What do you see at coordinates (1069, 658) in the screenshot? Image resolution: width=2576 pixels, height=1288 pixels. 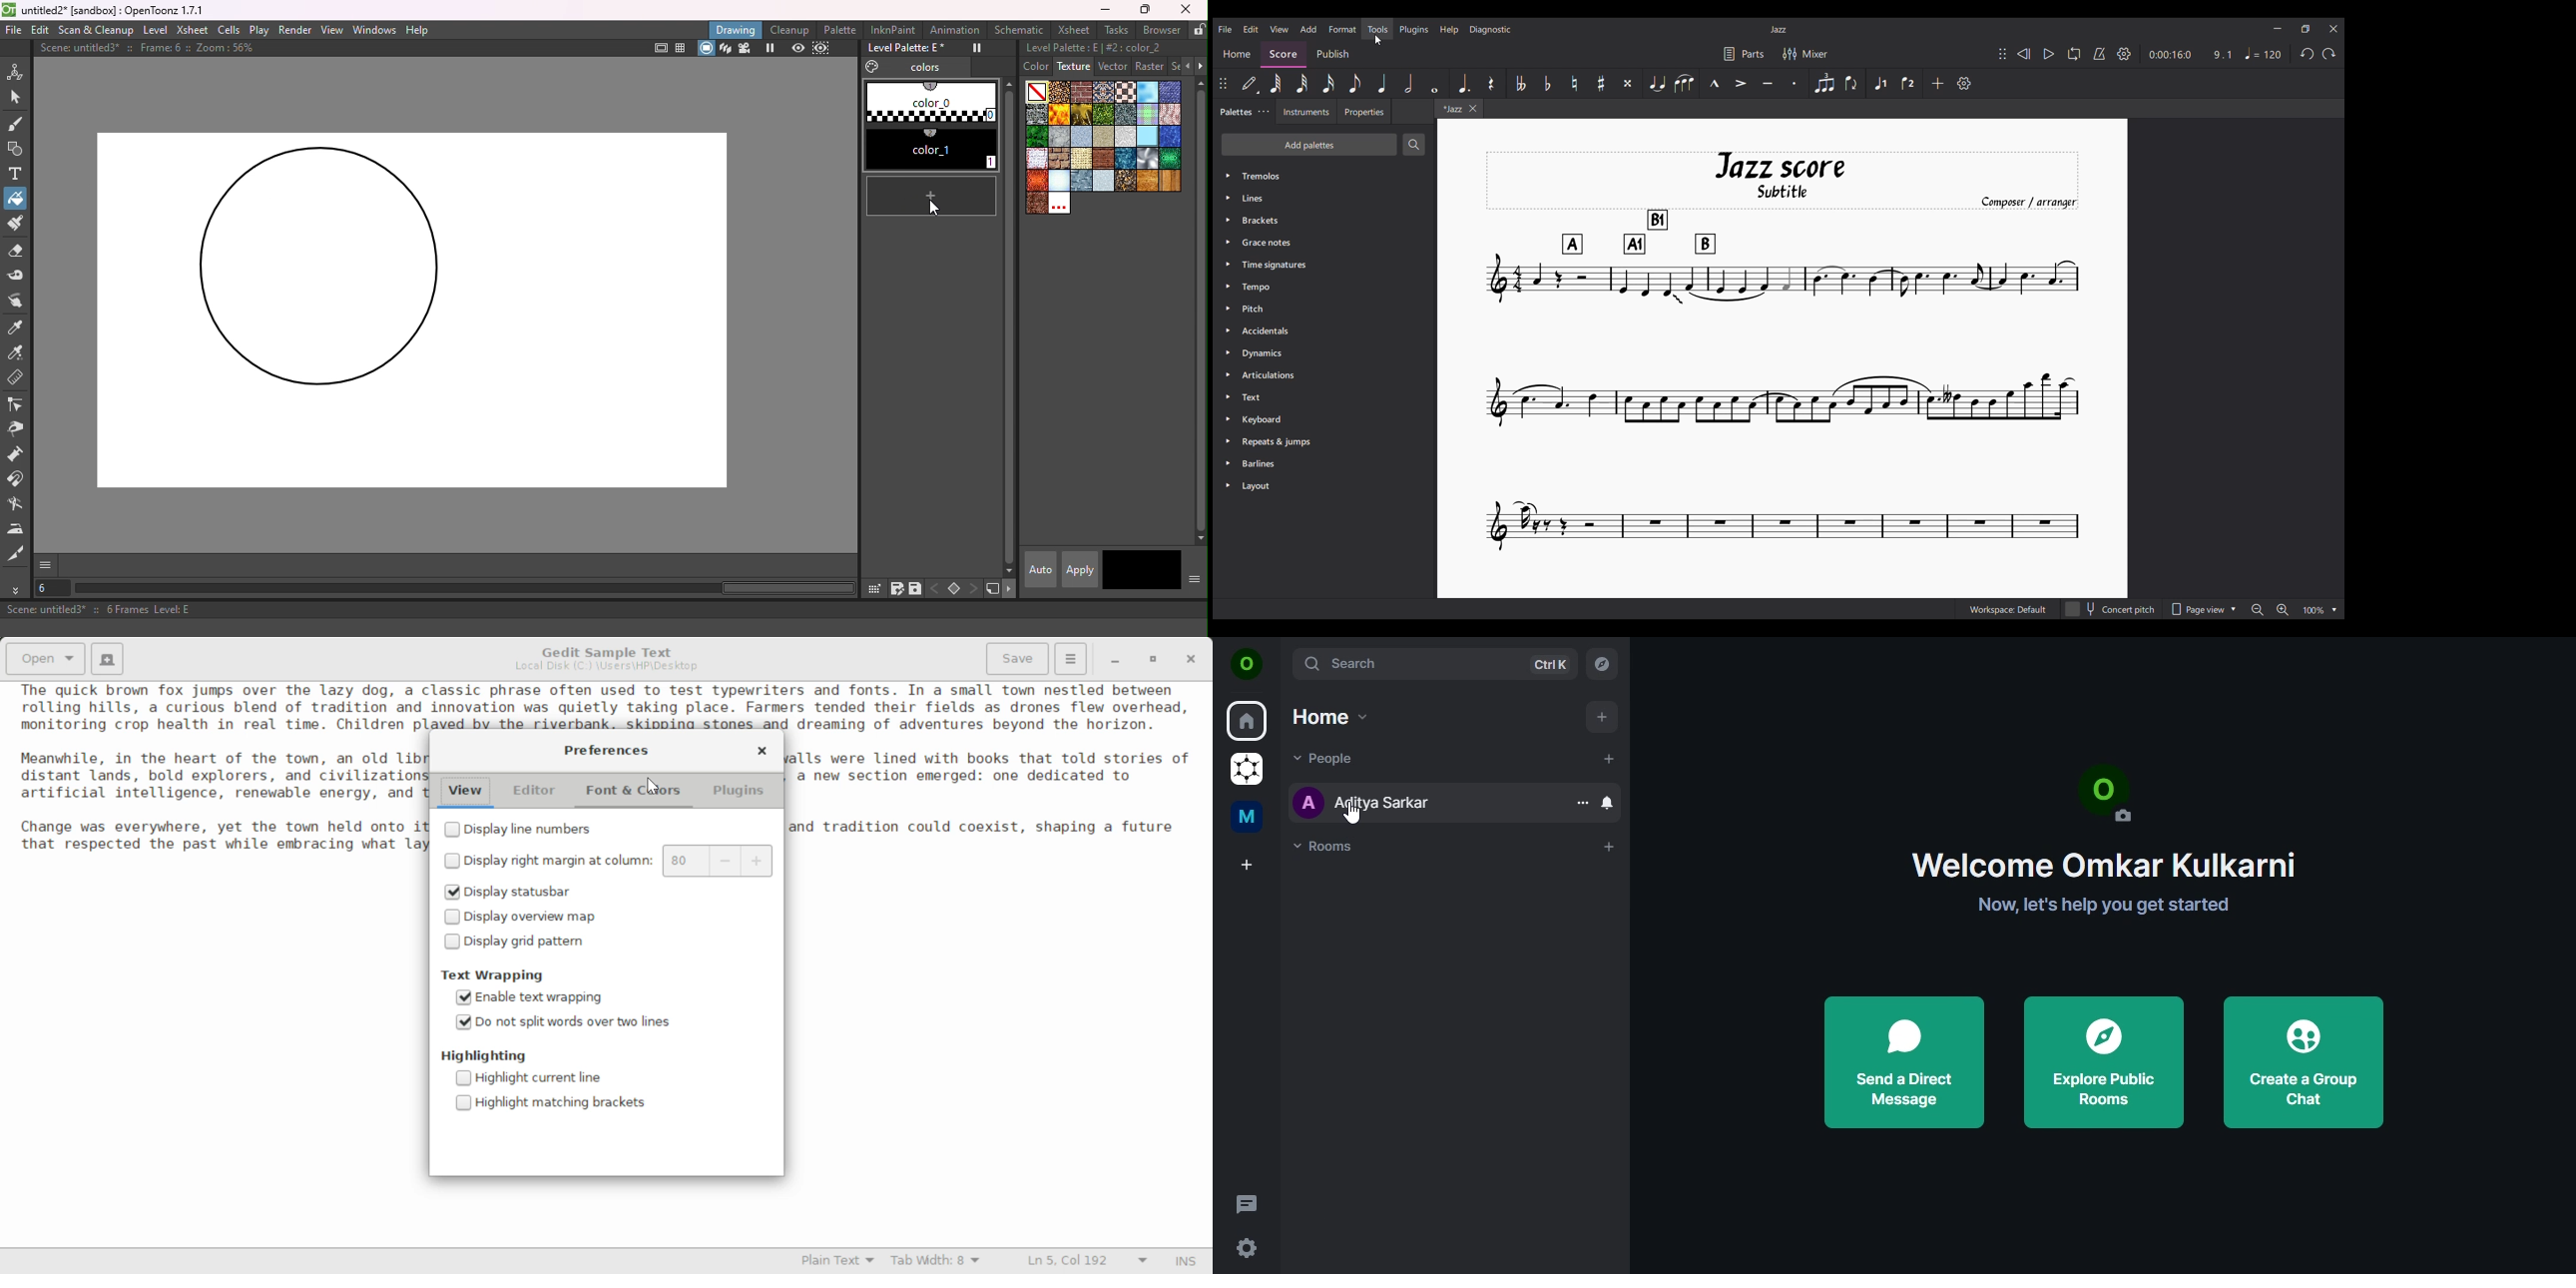 I see `Options Menu` at bounding box center [1069, 658].